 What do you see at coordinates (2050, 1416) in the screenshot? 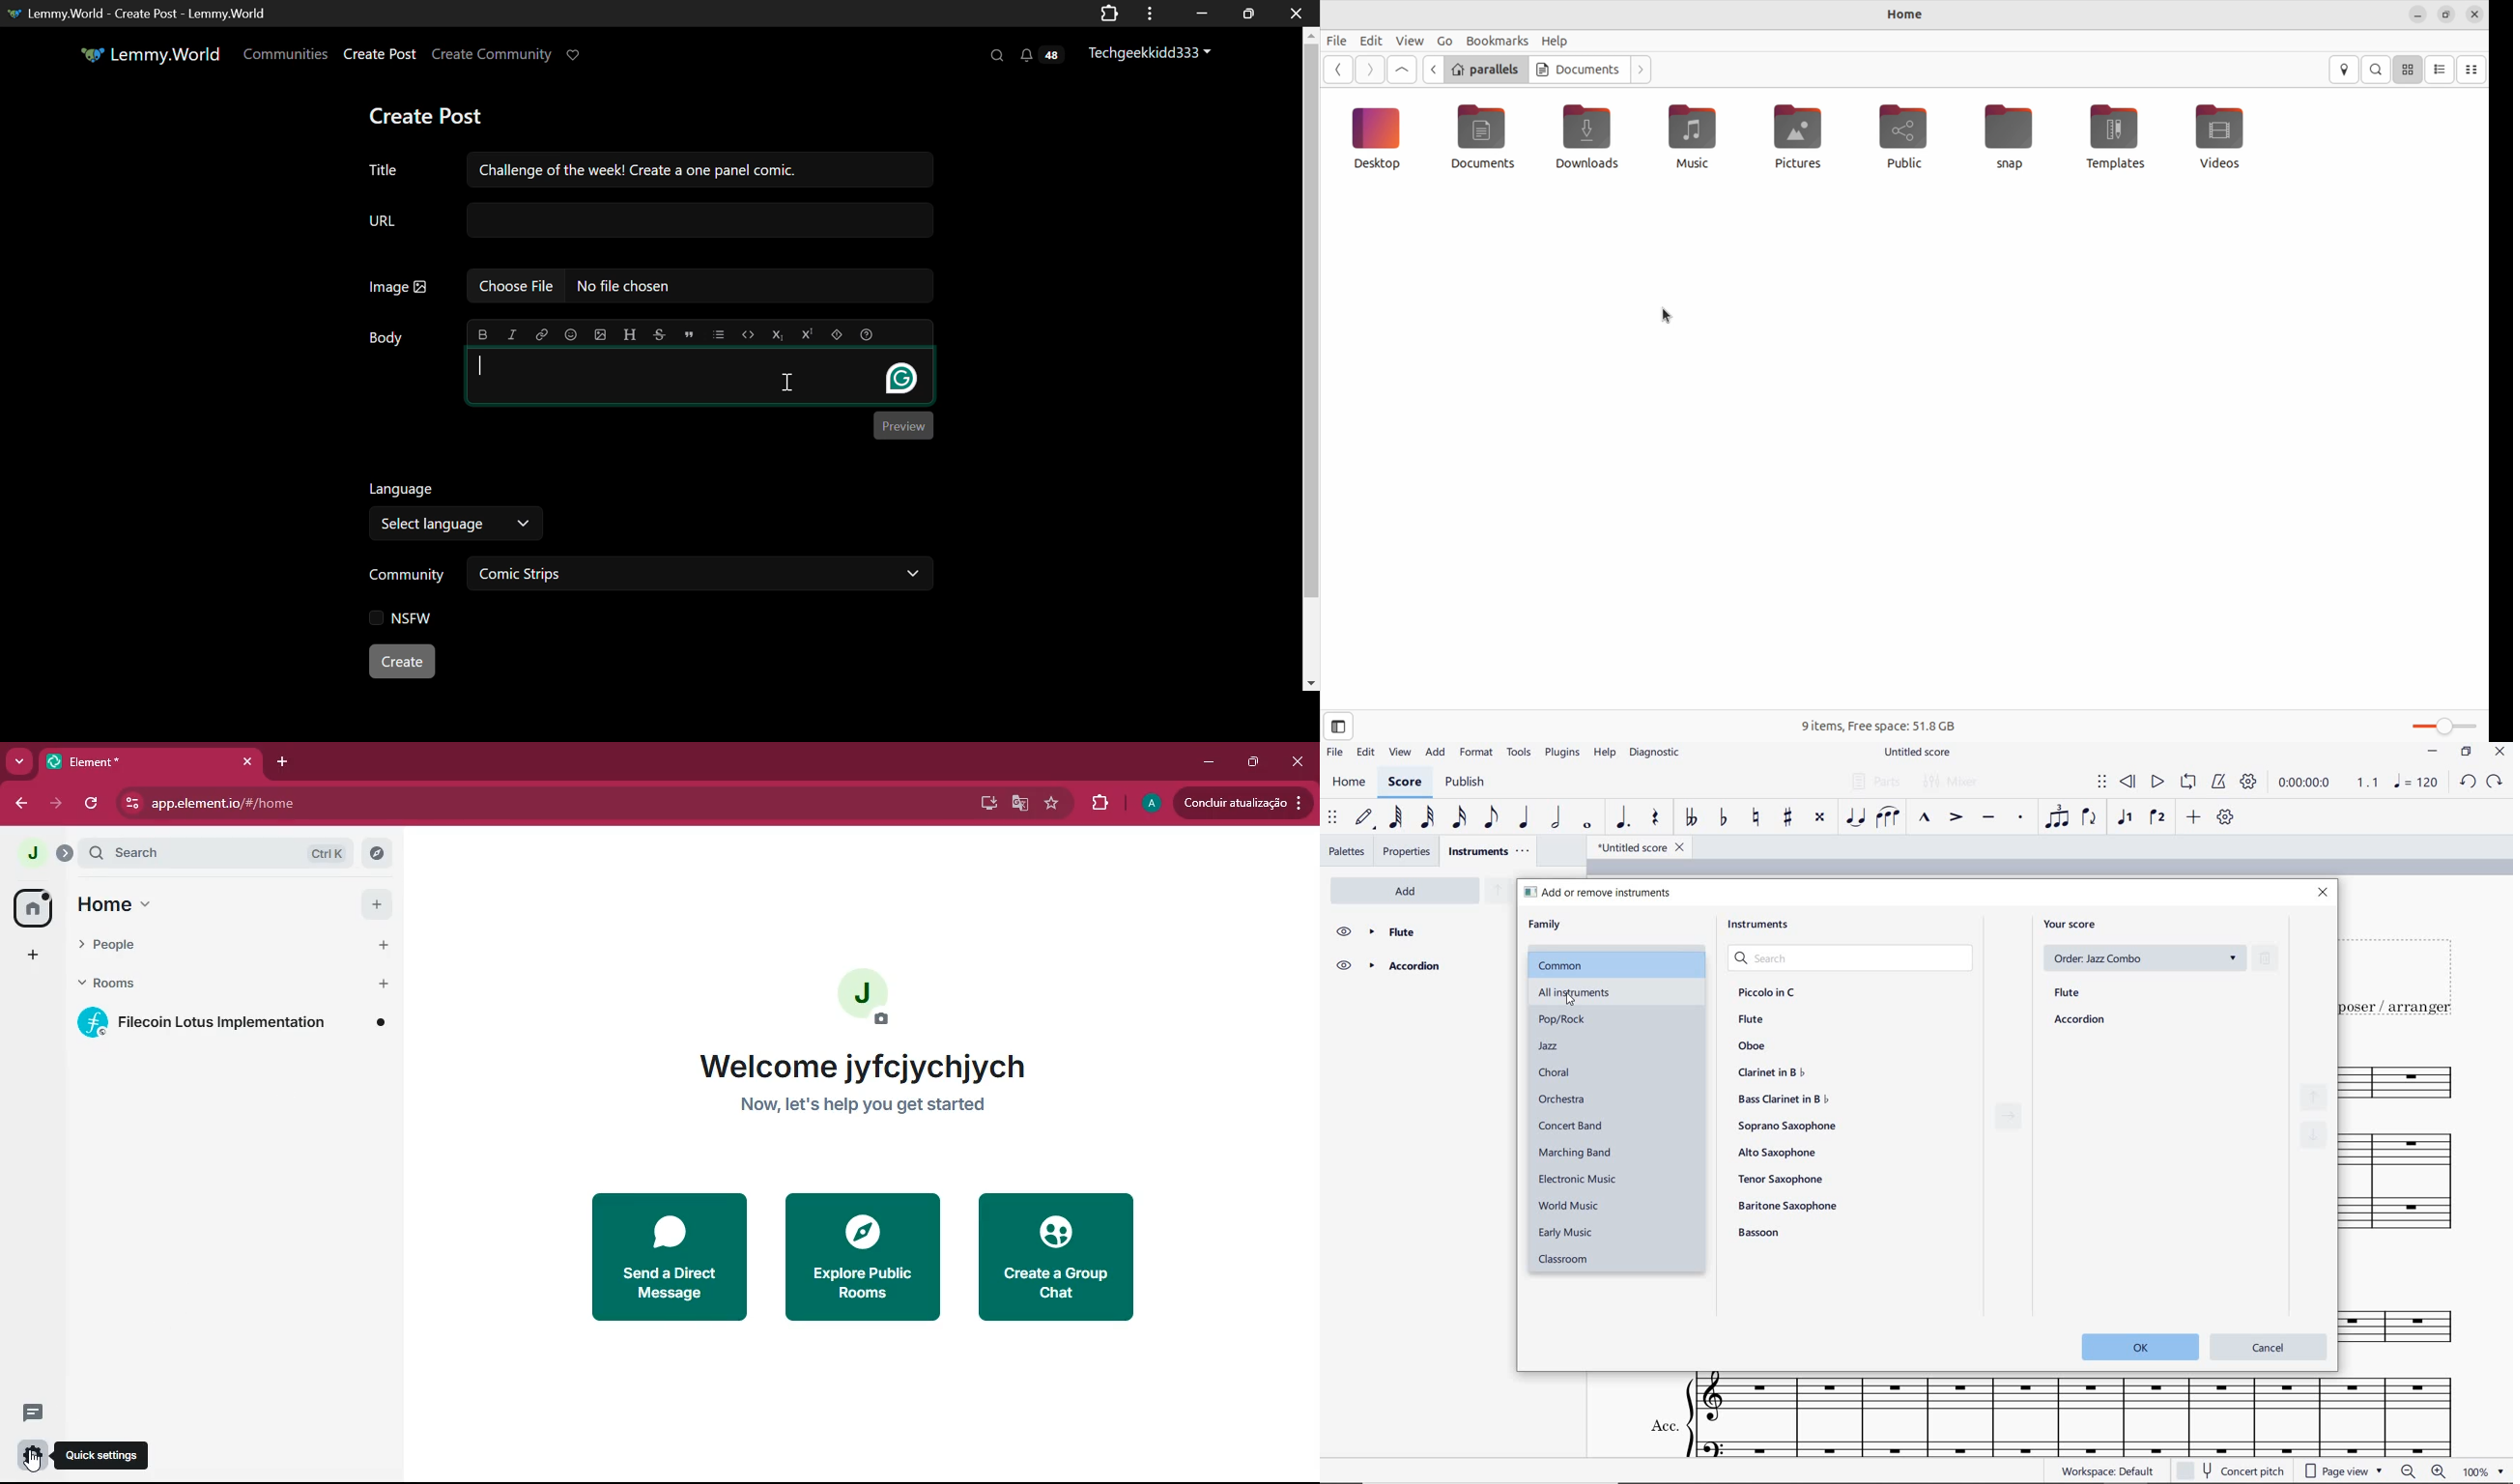
I see `ACC.` at bounding box center [2050, 1416].